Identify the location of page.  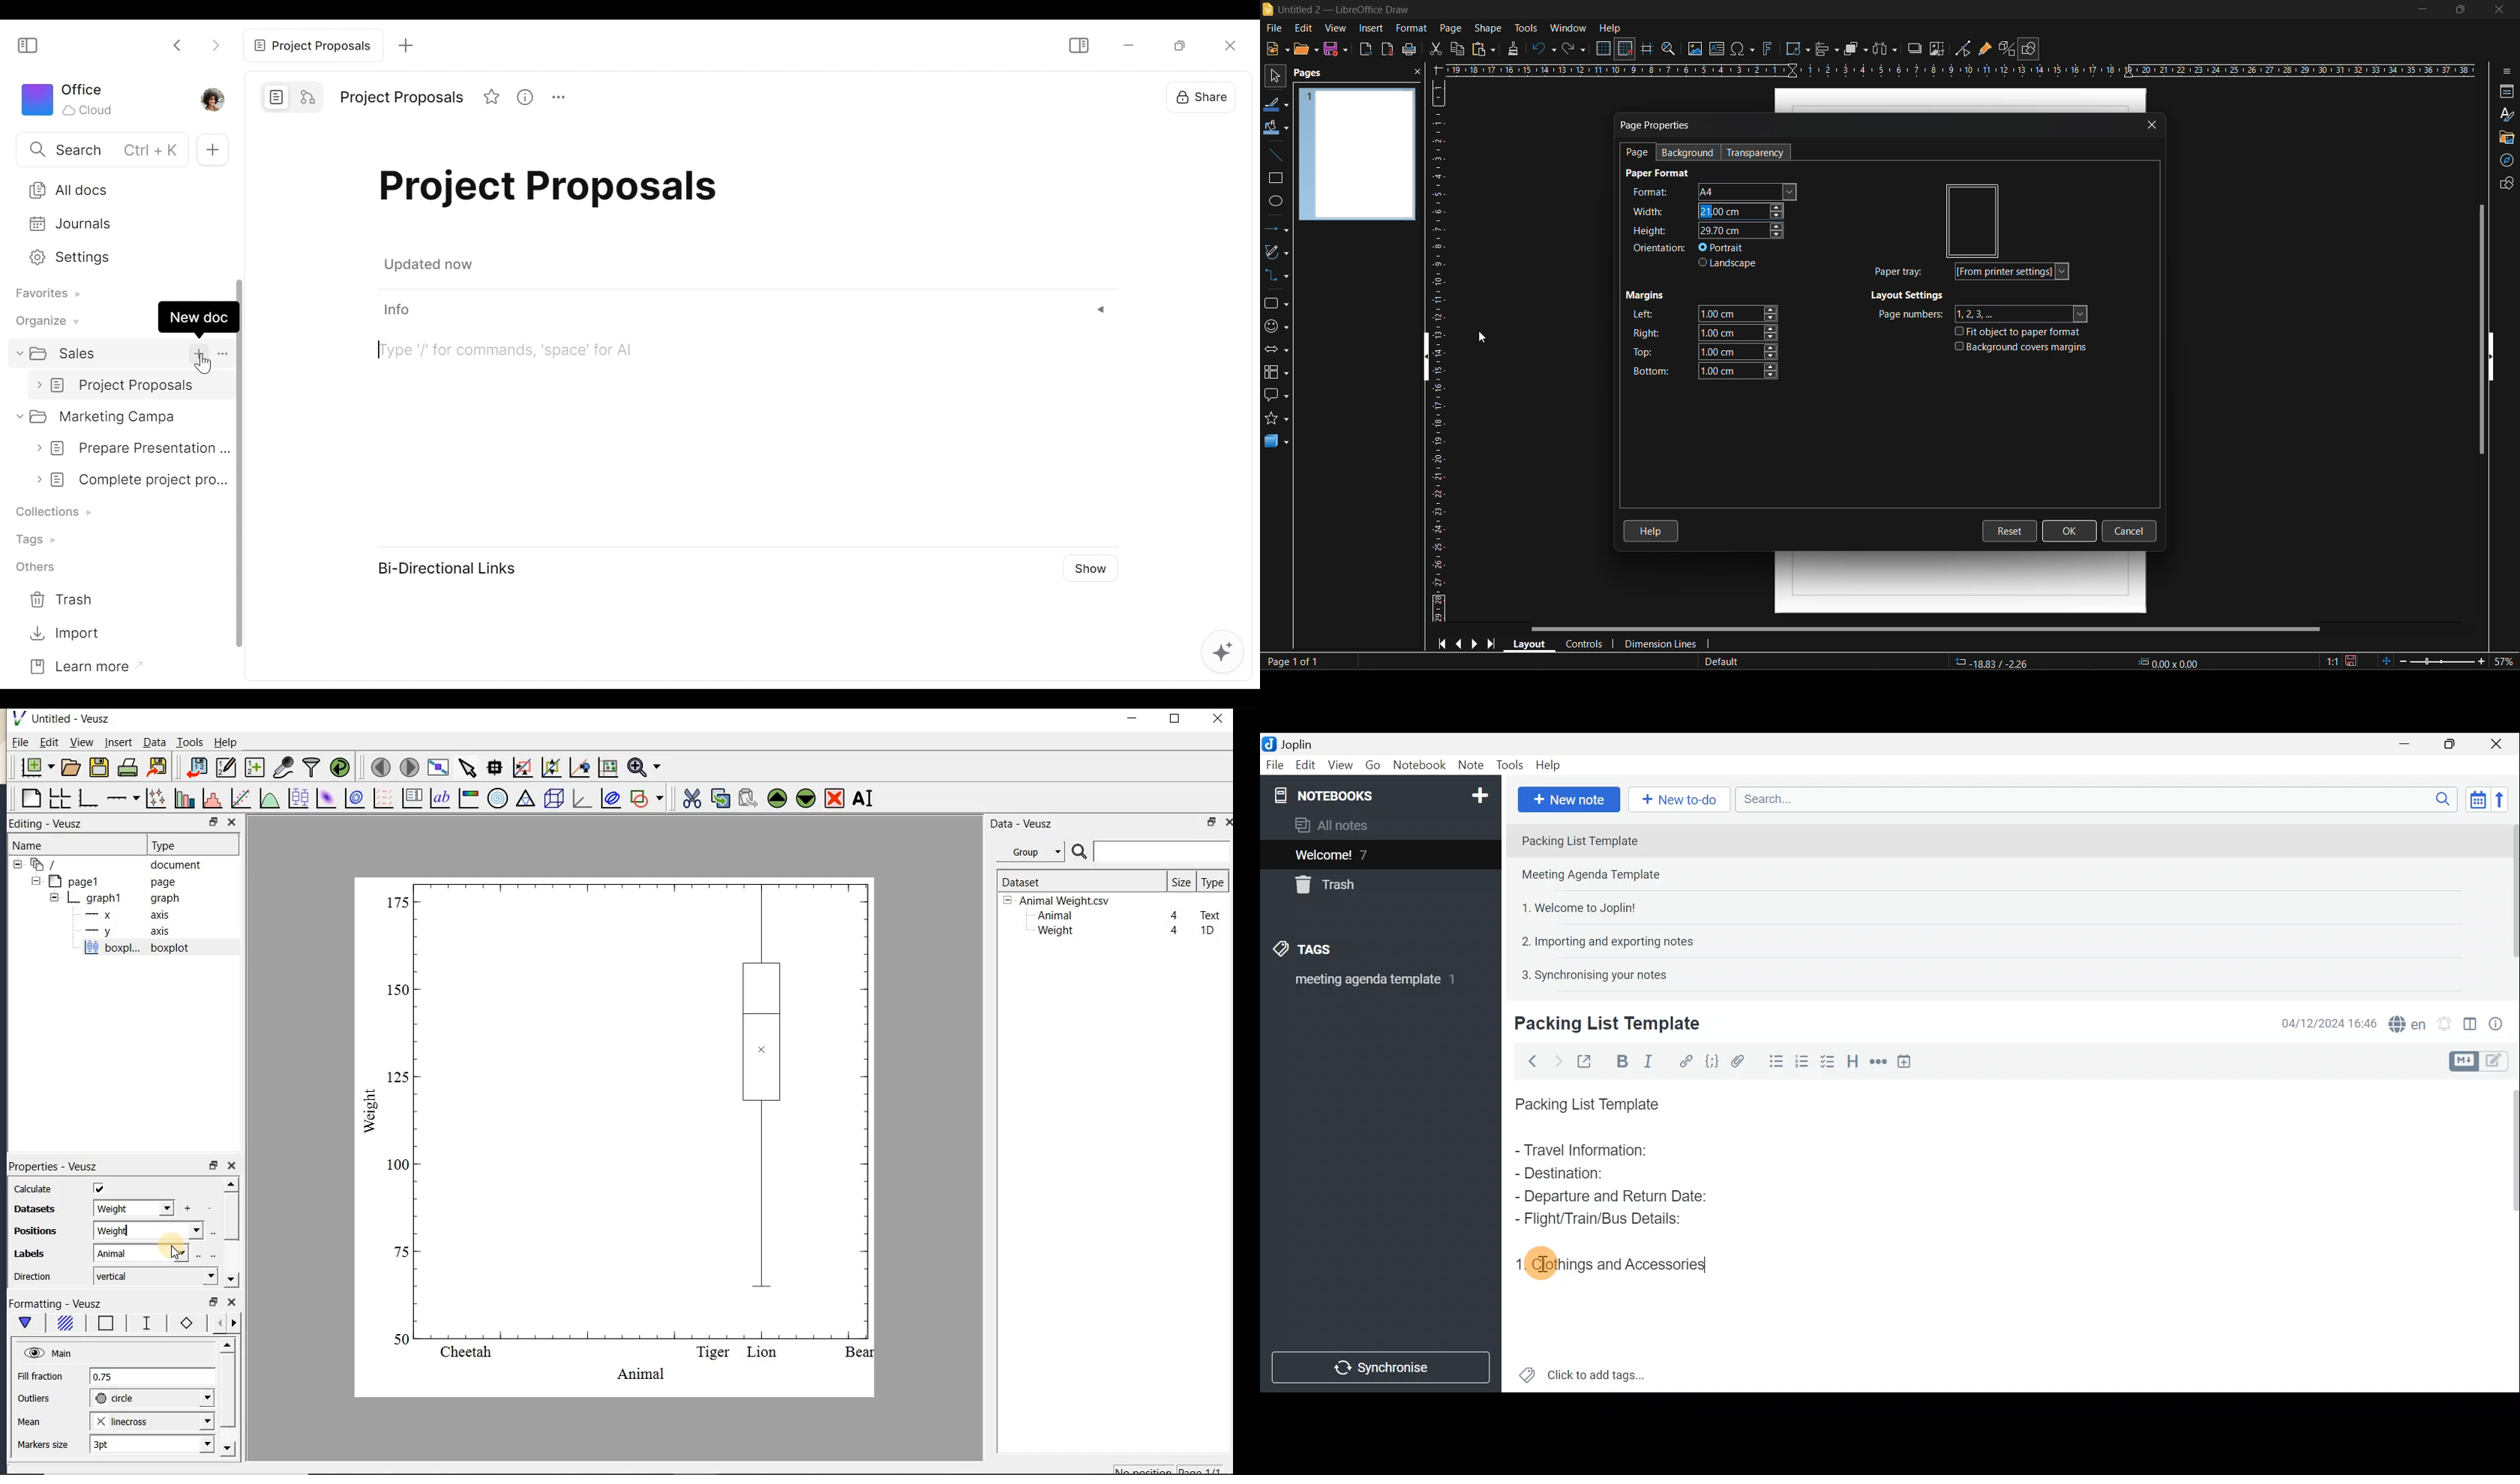
(1453, 28).